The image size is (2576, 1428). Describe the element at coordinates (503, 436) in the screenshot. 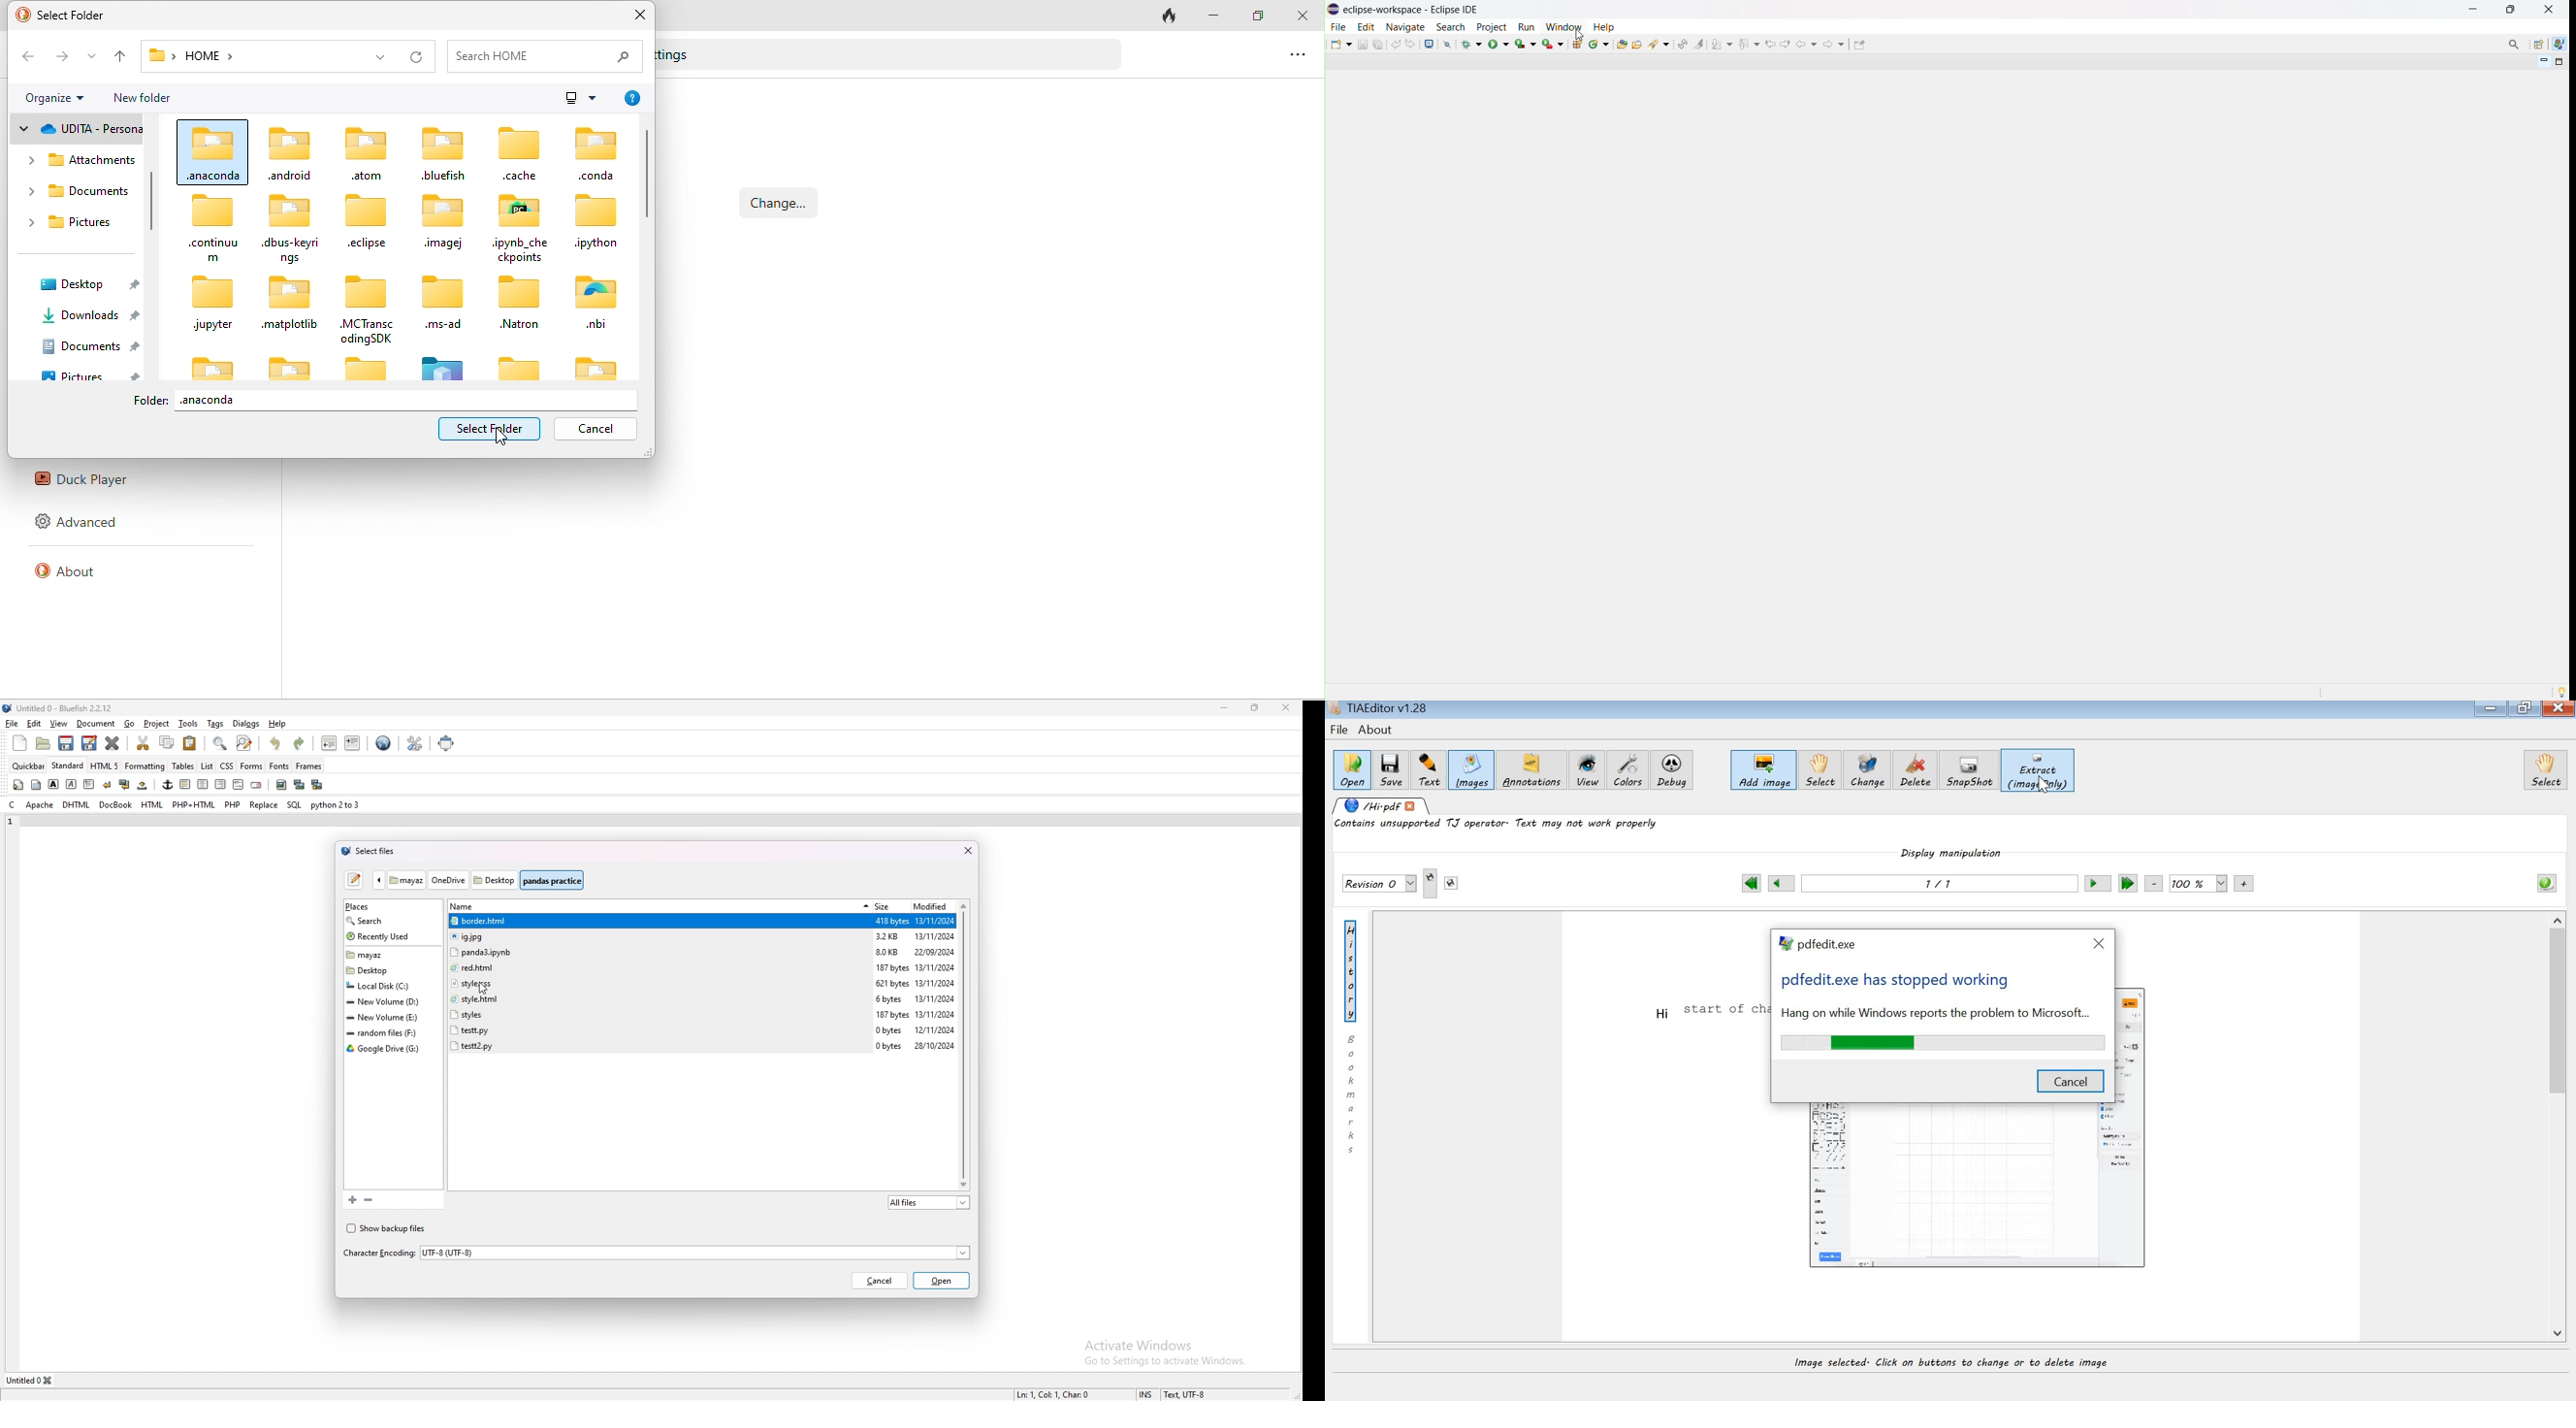

I see `cursor movement` at that location.